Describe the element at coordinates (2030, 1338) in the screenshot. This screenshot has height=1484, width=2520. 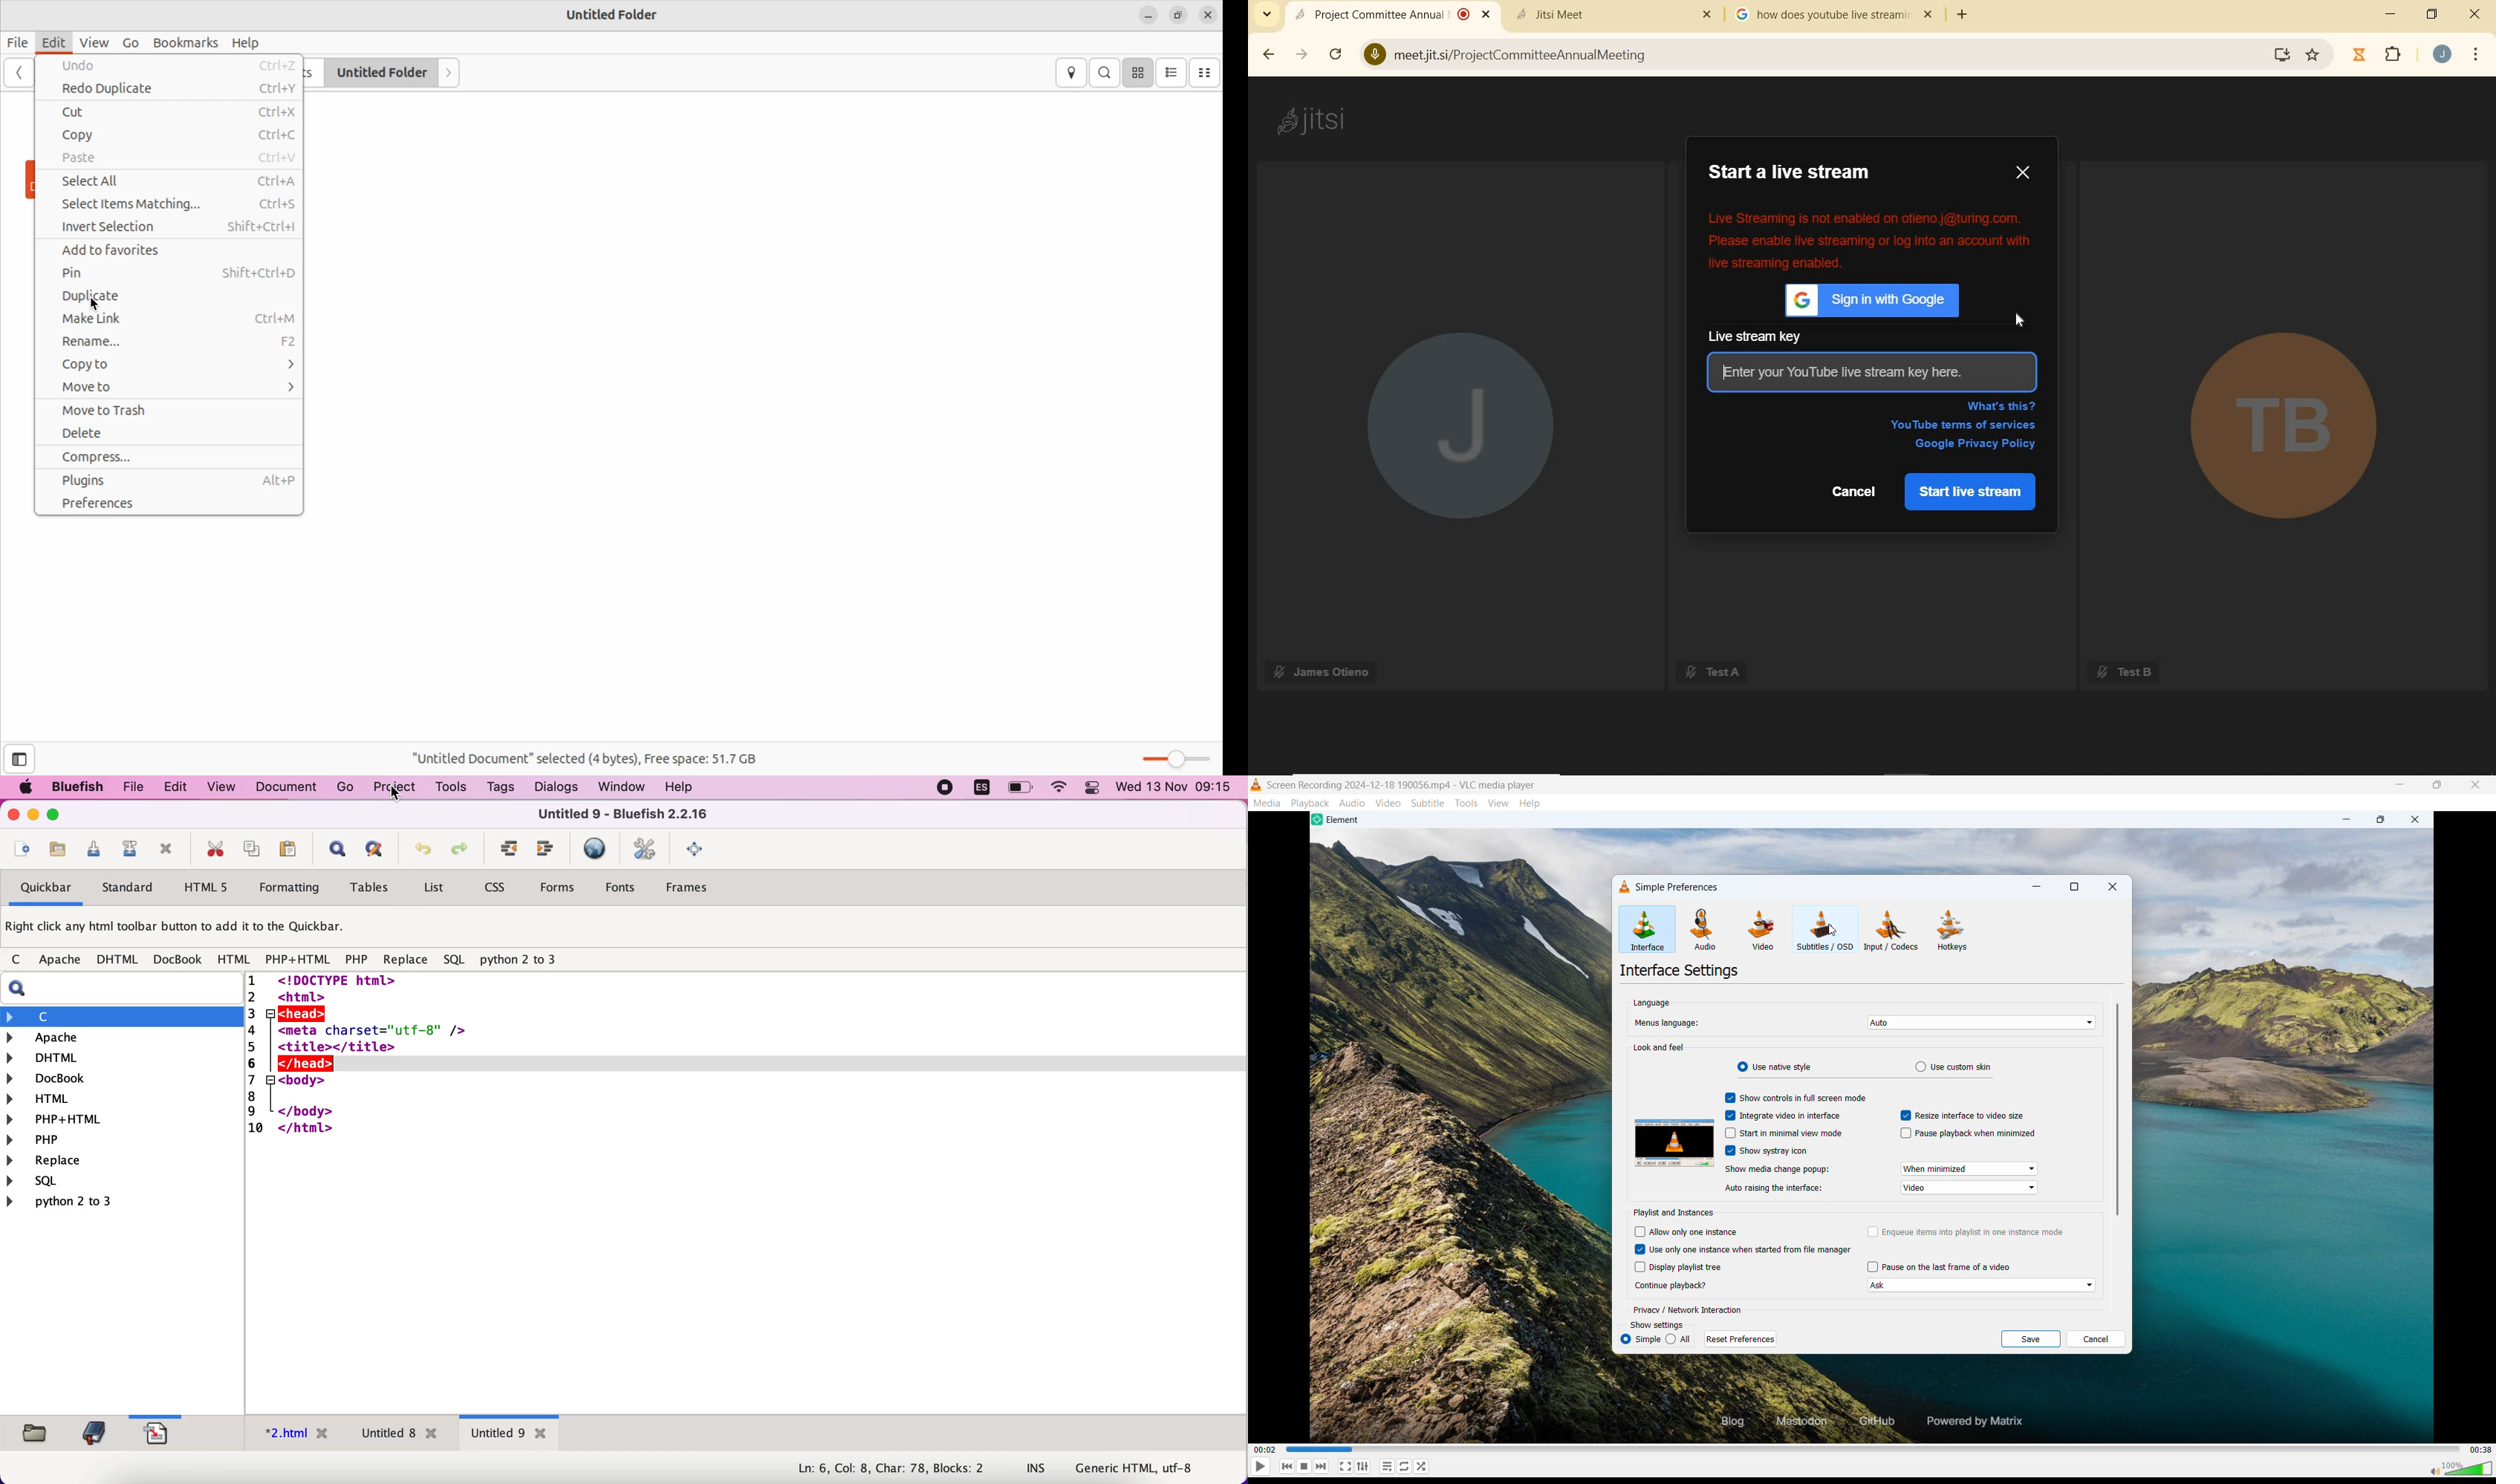
I see `save` at that location.